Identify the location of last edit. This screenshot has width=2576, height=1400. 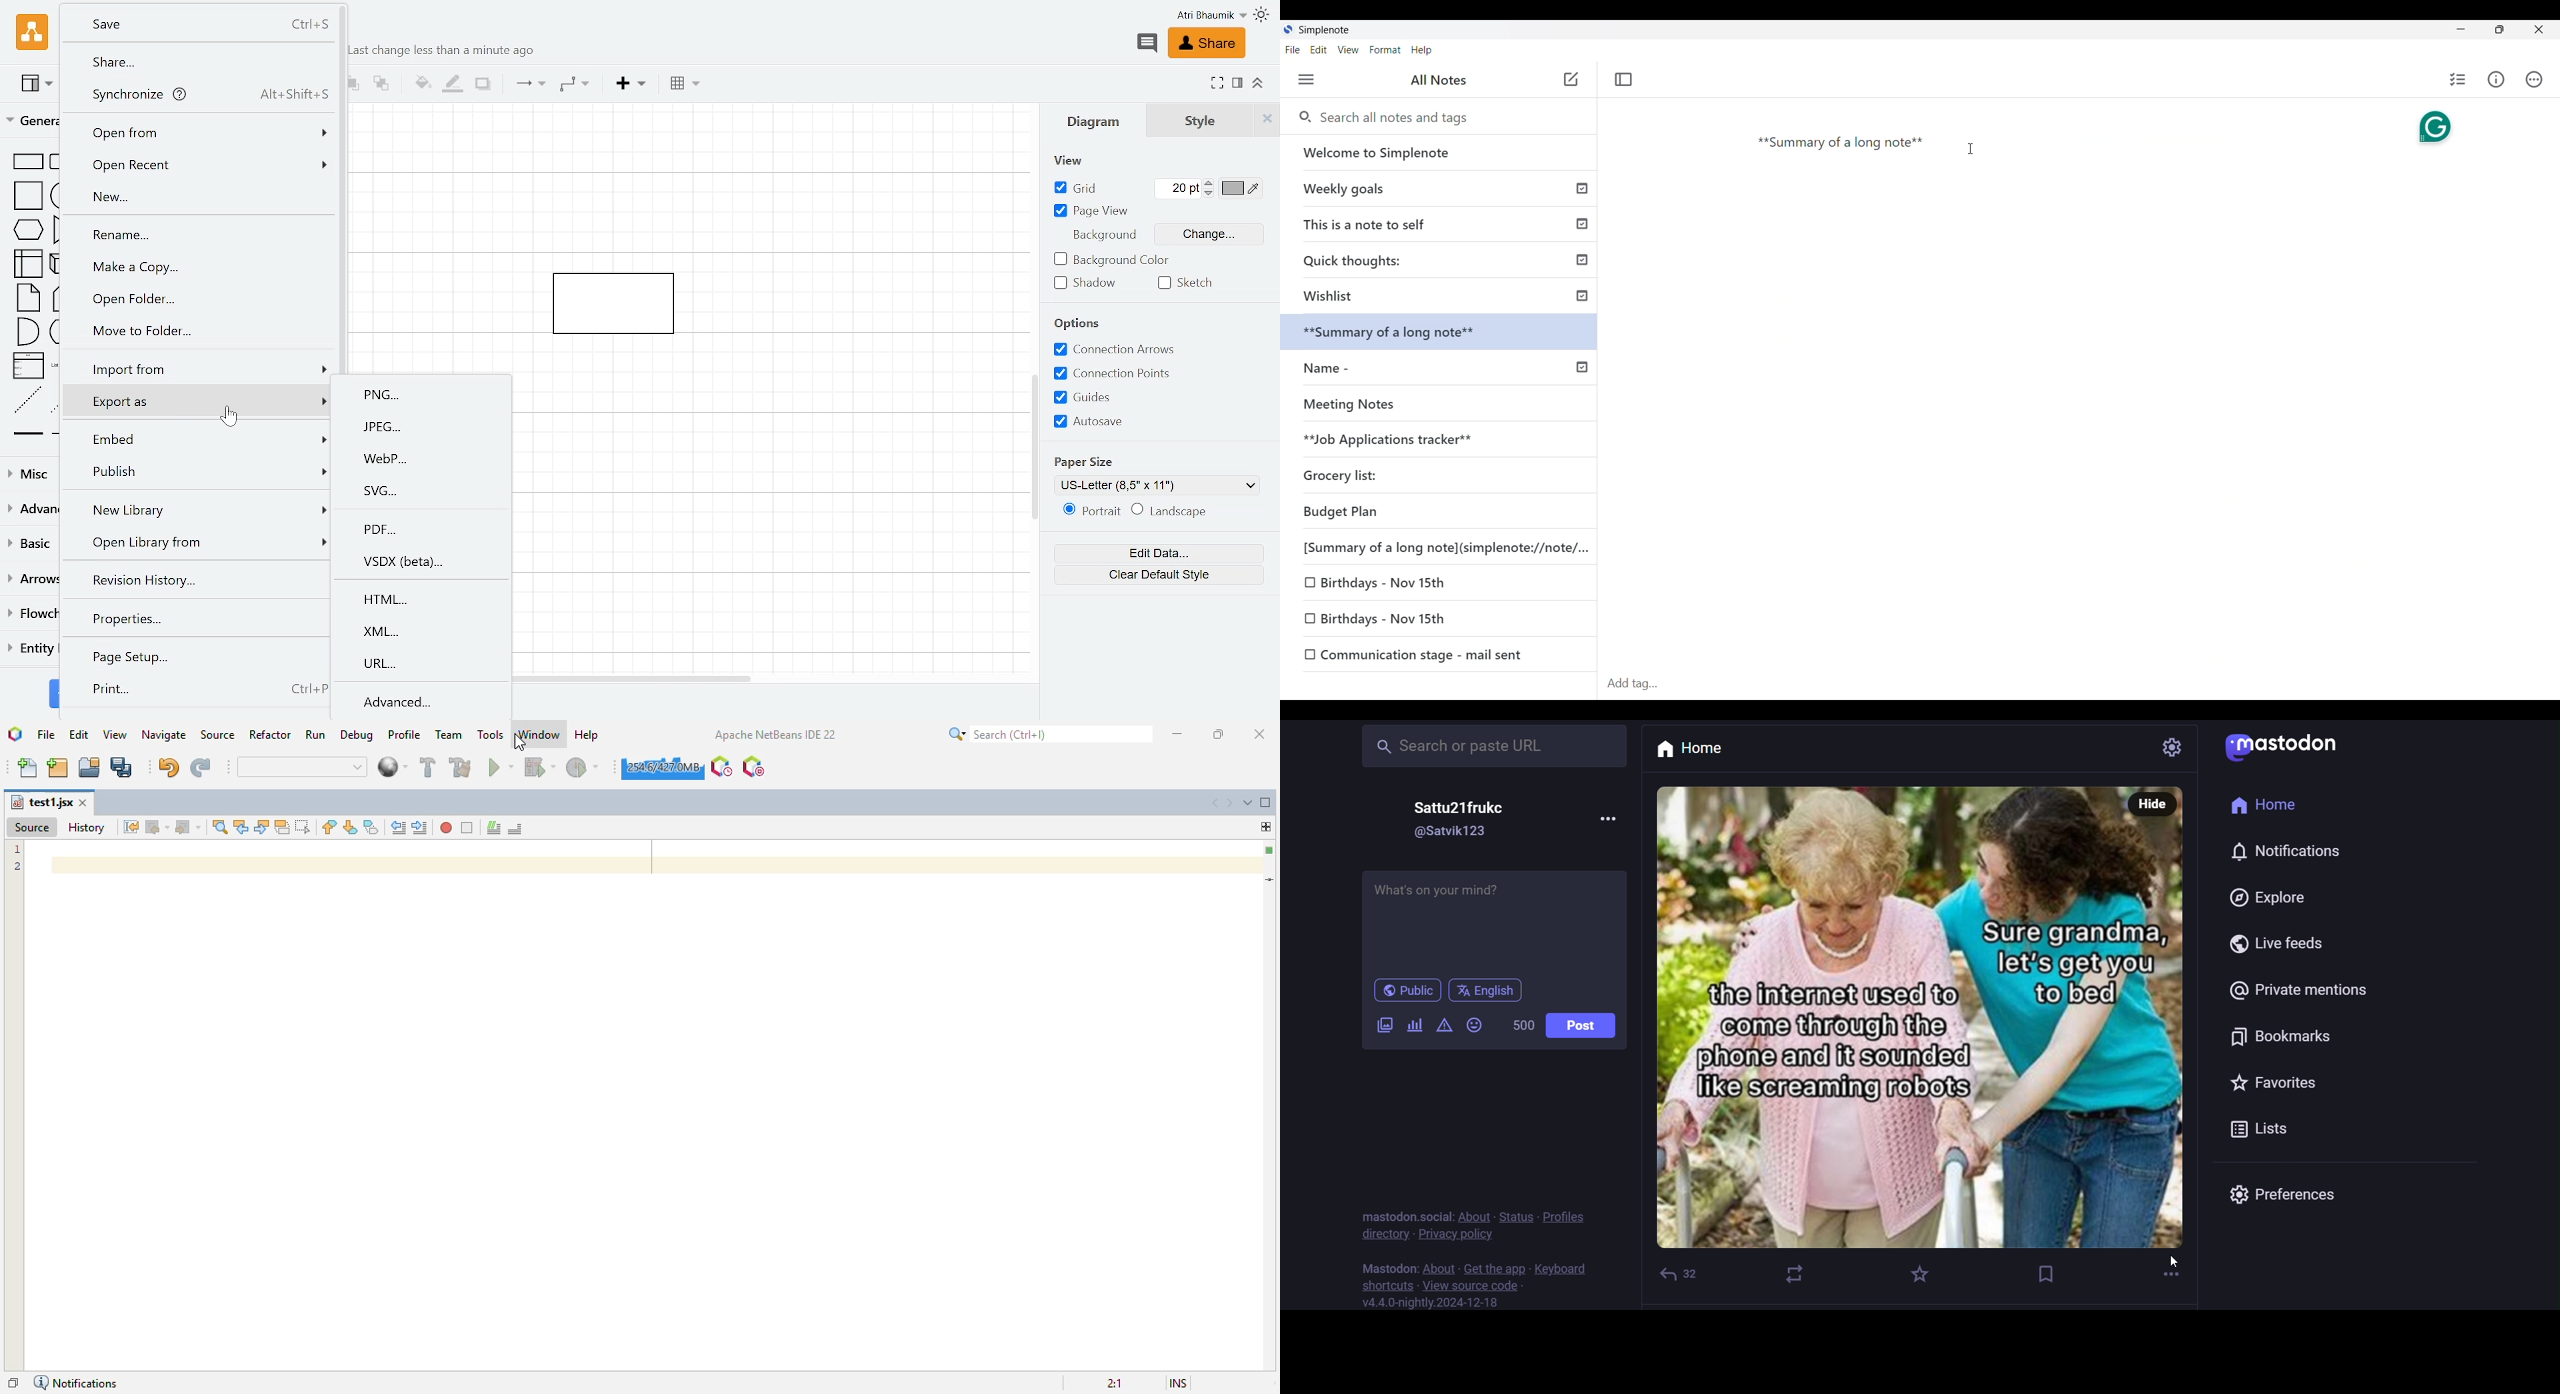
(132, 827).